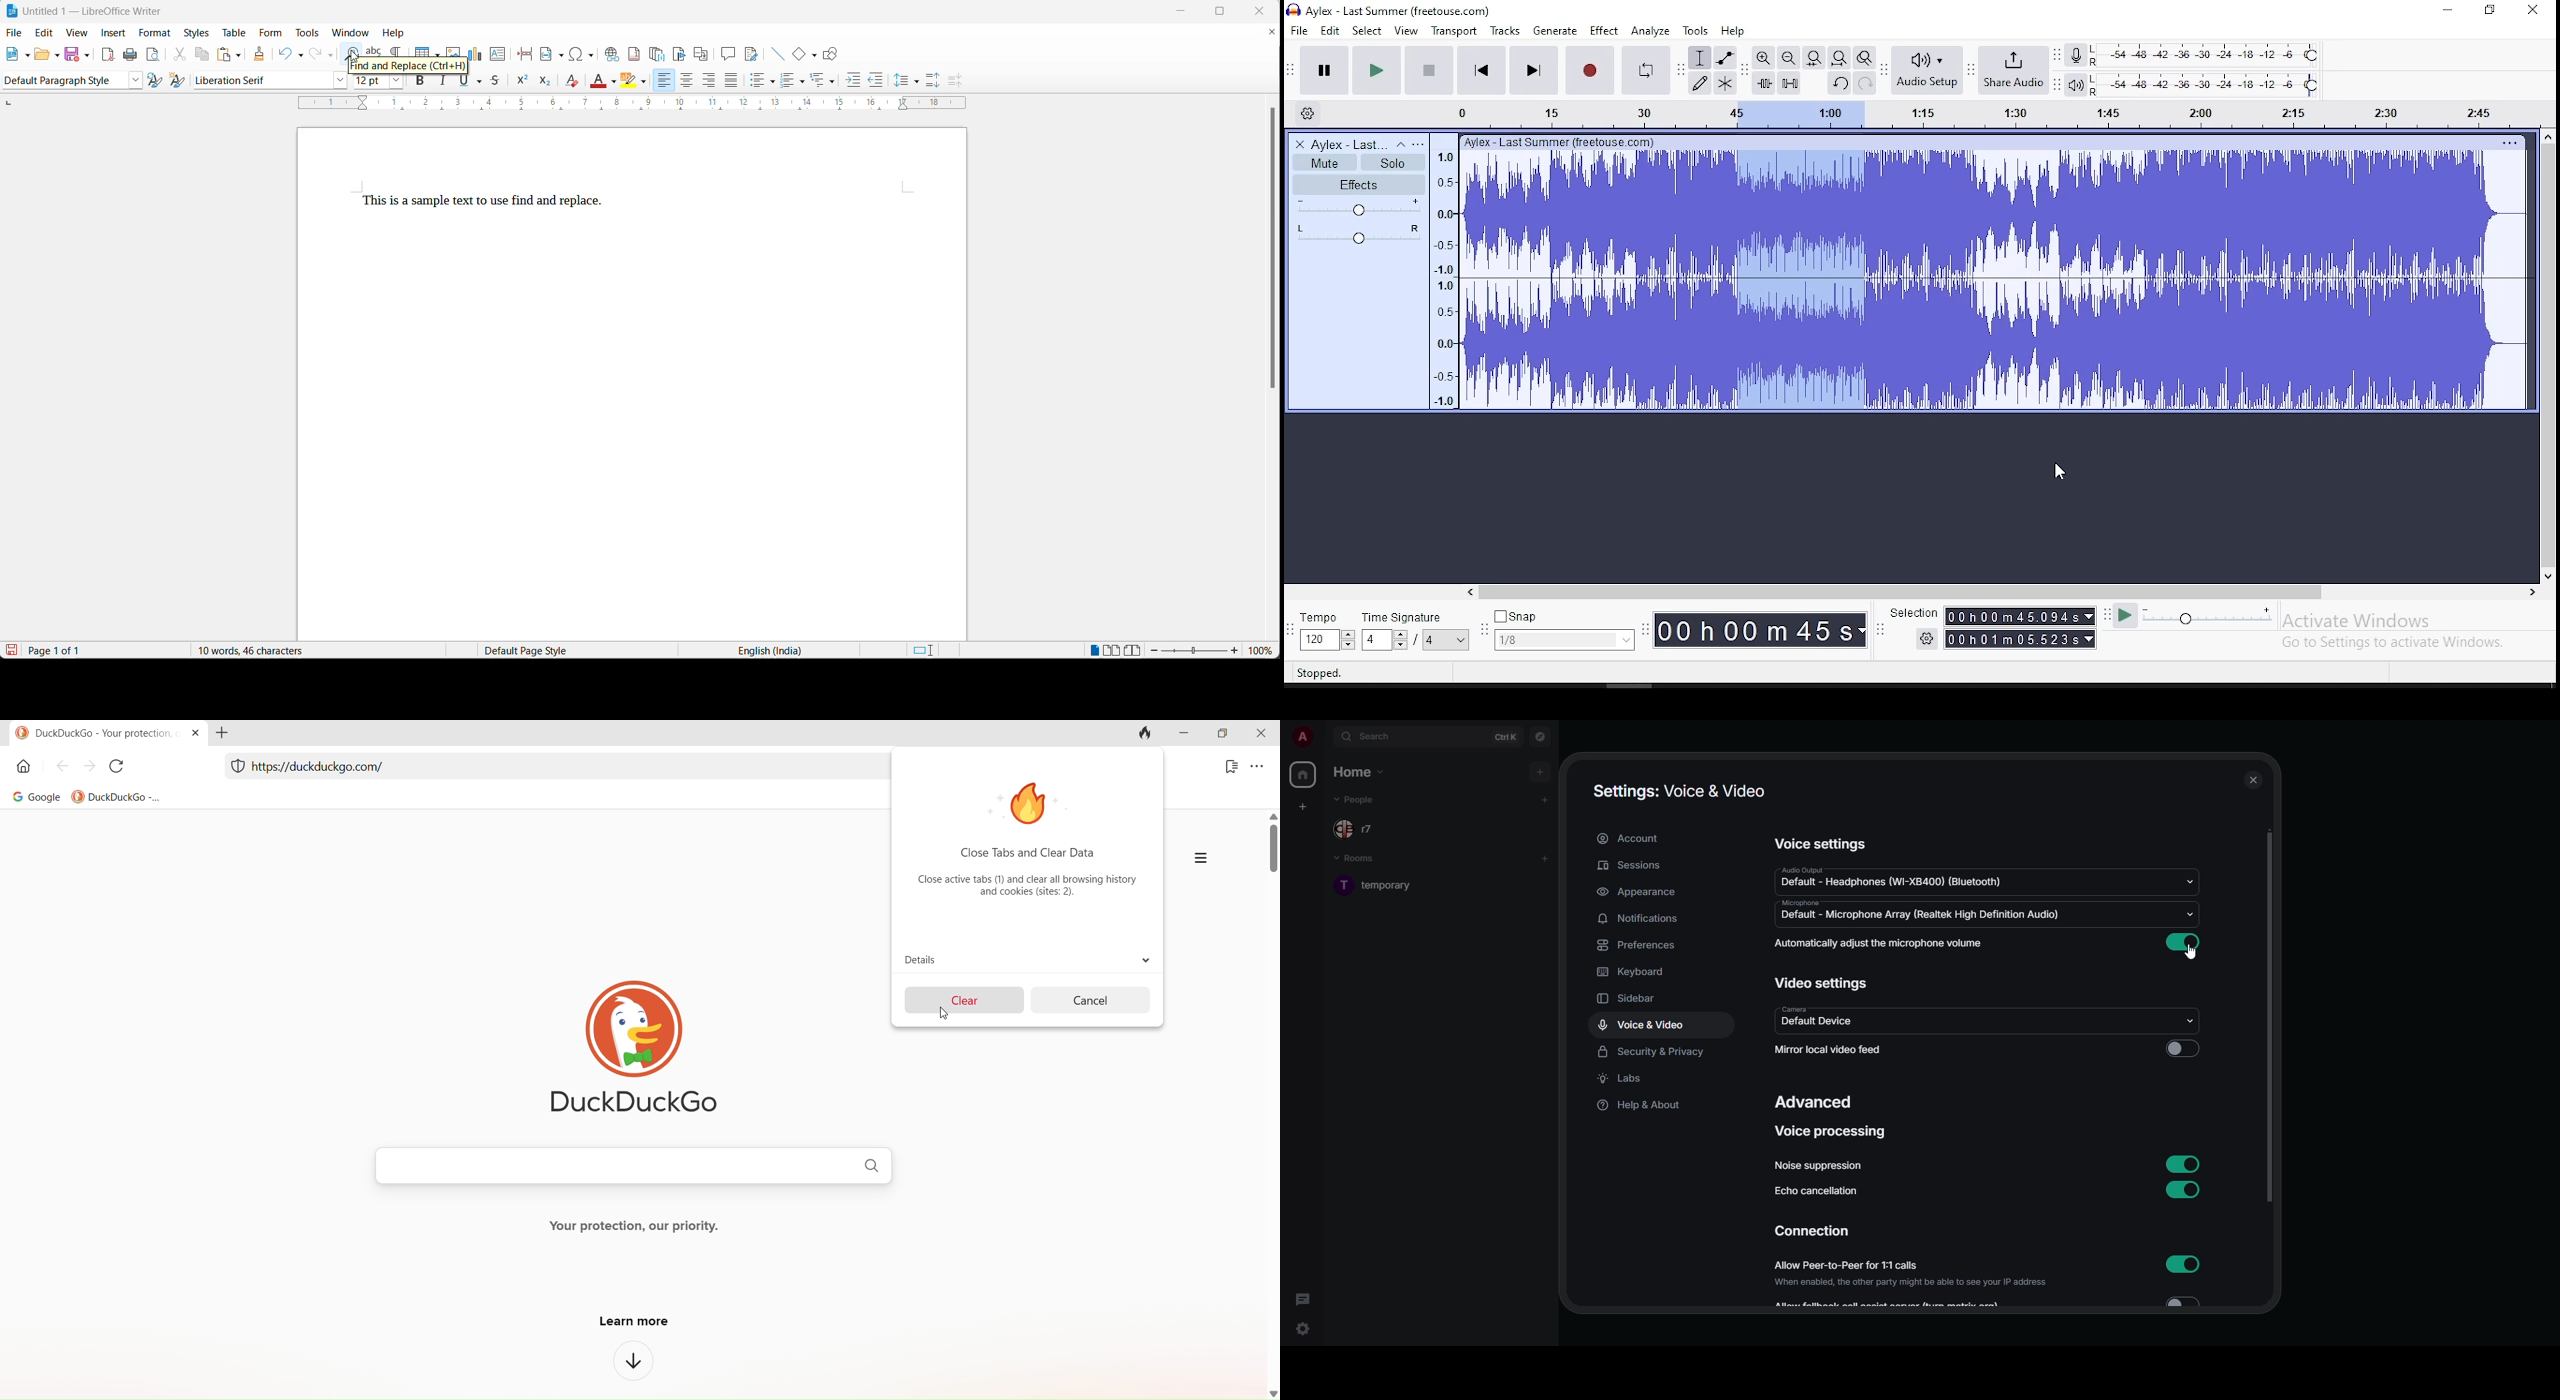 The width and height of the screenshot is (2576, 1400). Describe the element at coordinates (1725, 58) in the screenshot. I see `envelope tool` at that location.